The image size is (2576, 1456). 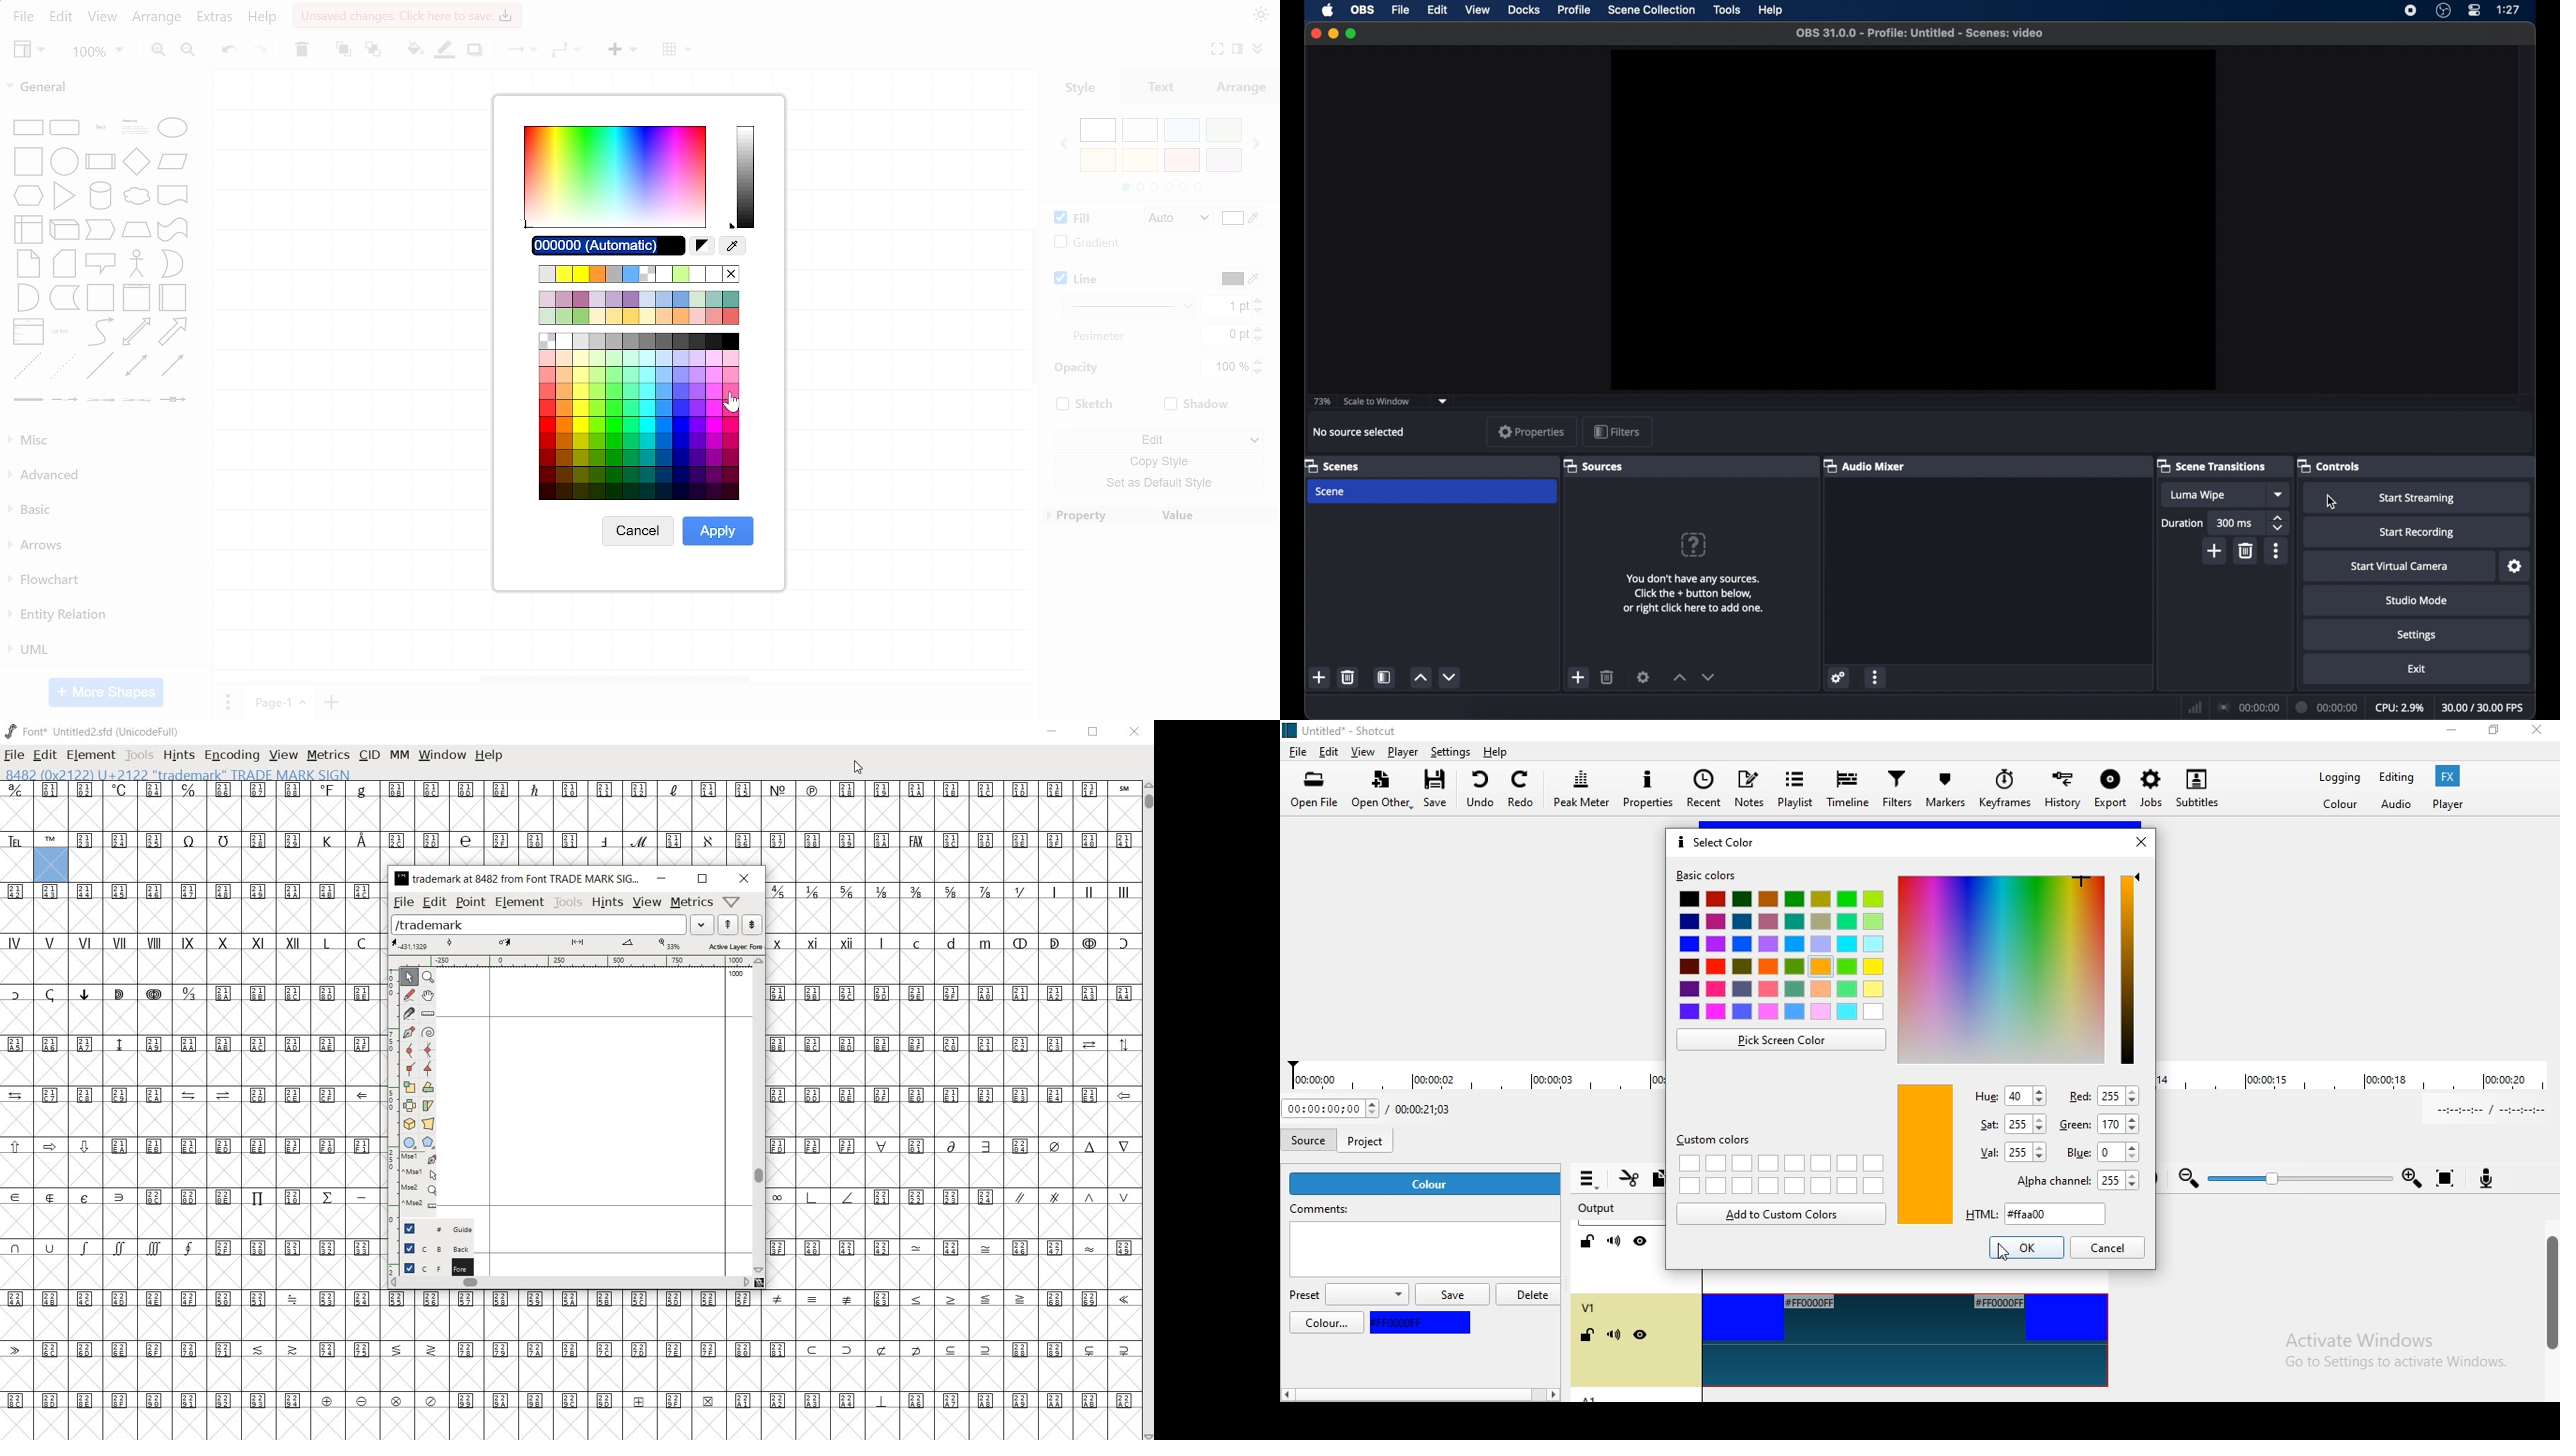 I want to click on obs studio, so click(x=2443, y=11).